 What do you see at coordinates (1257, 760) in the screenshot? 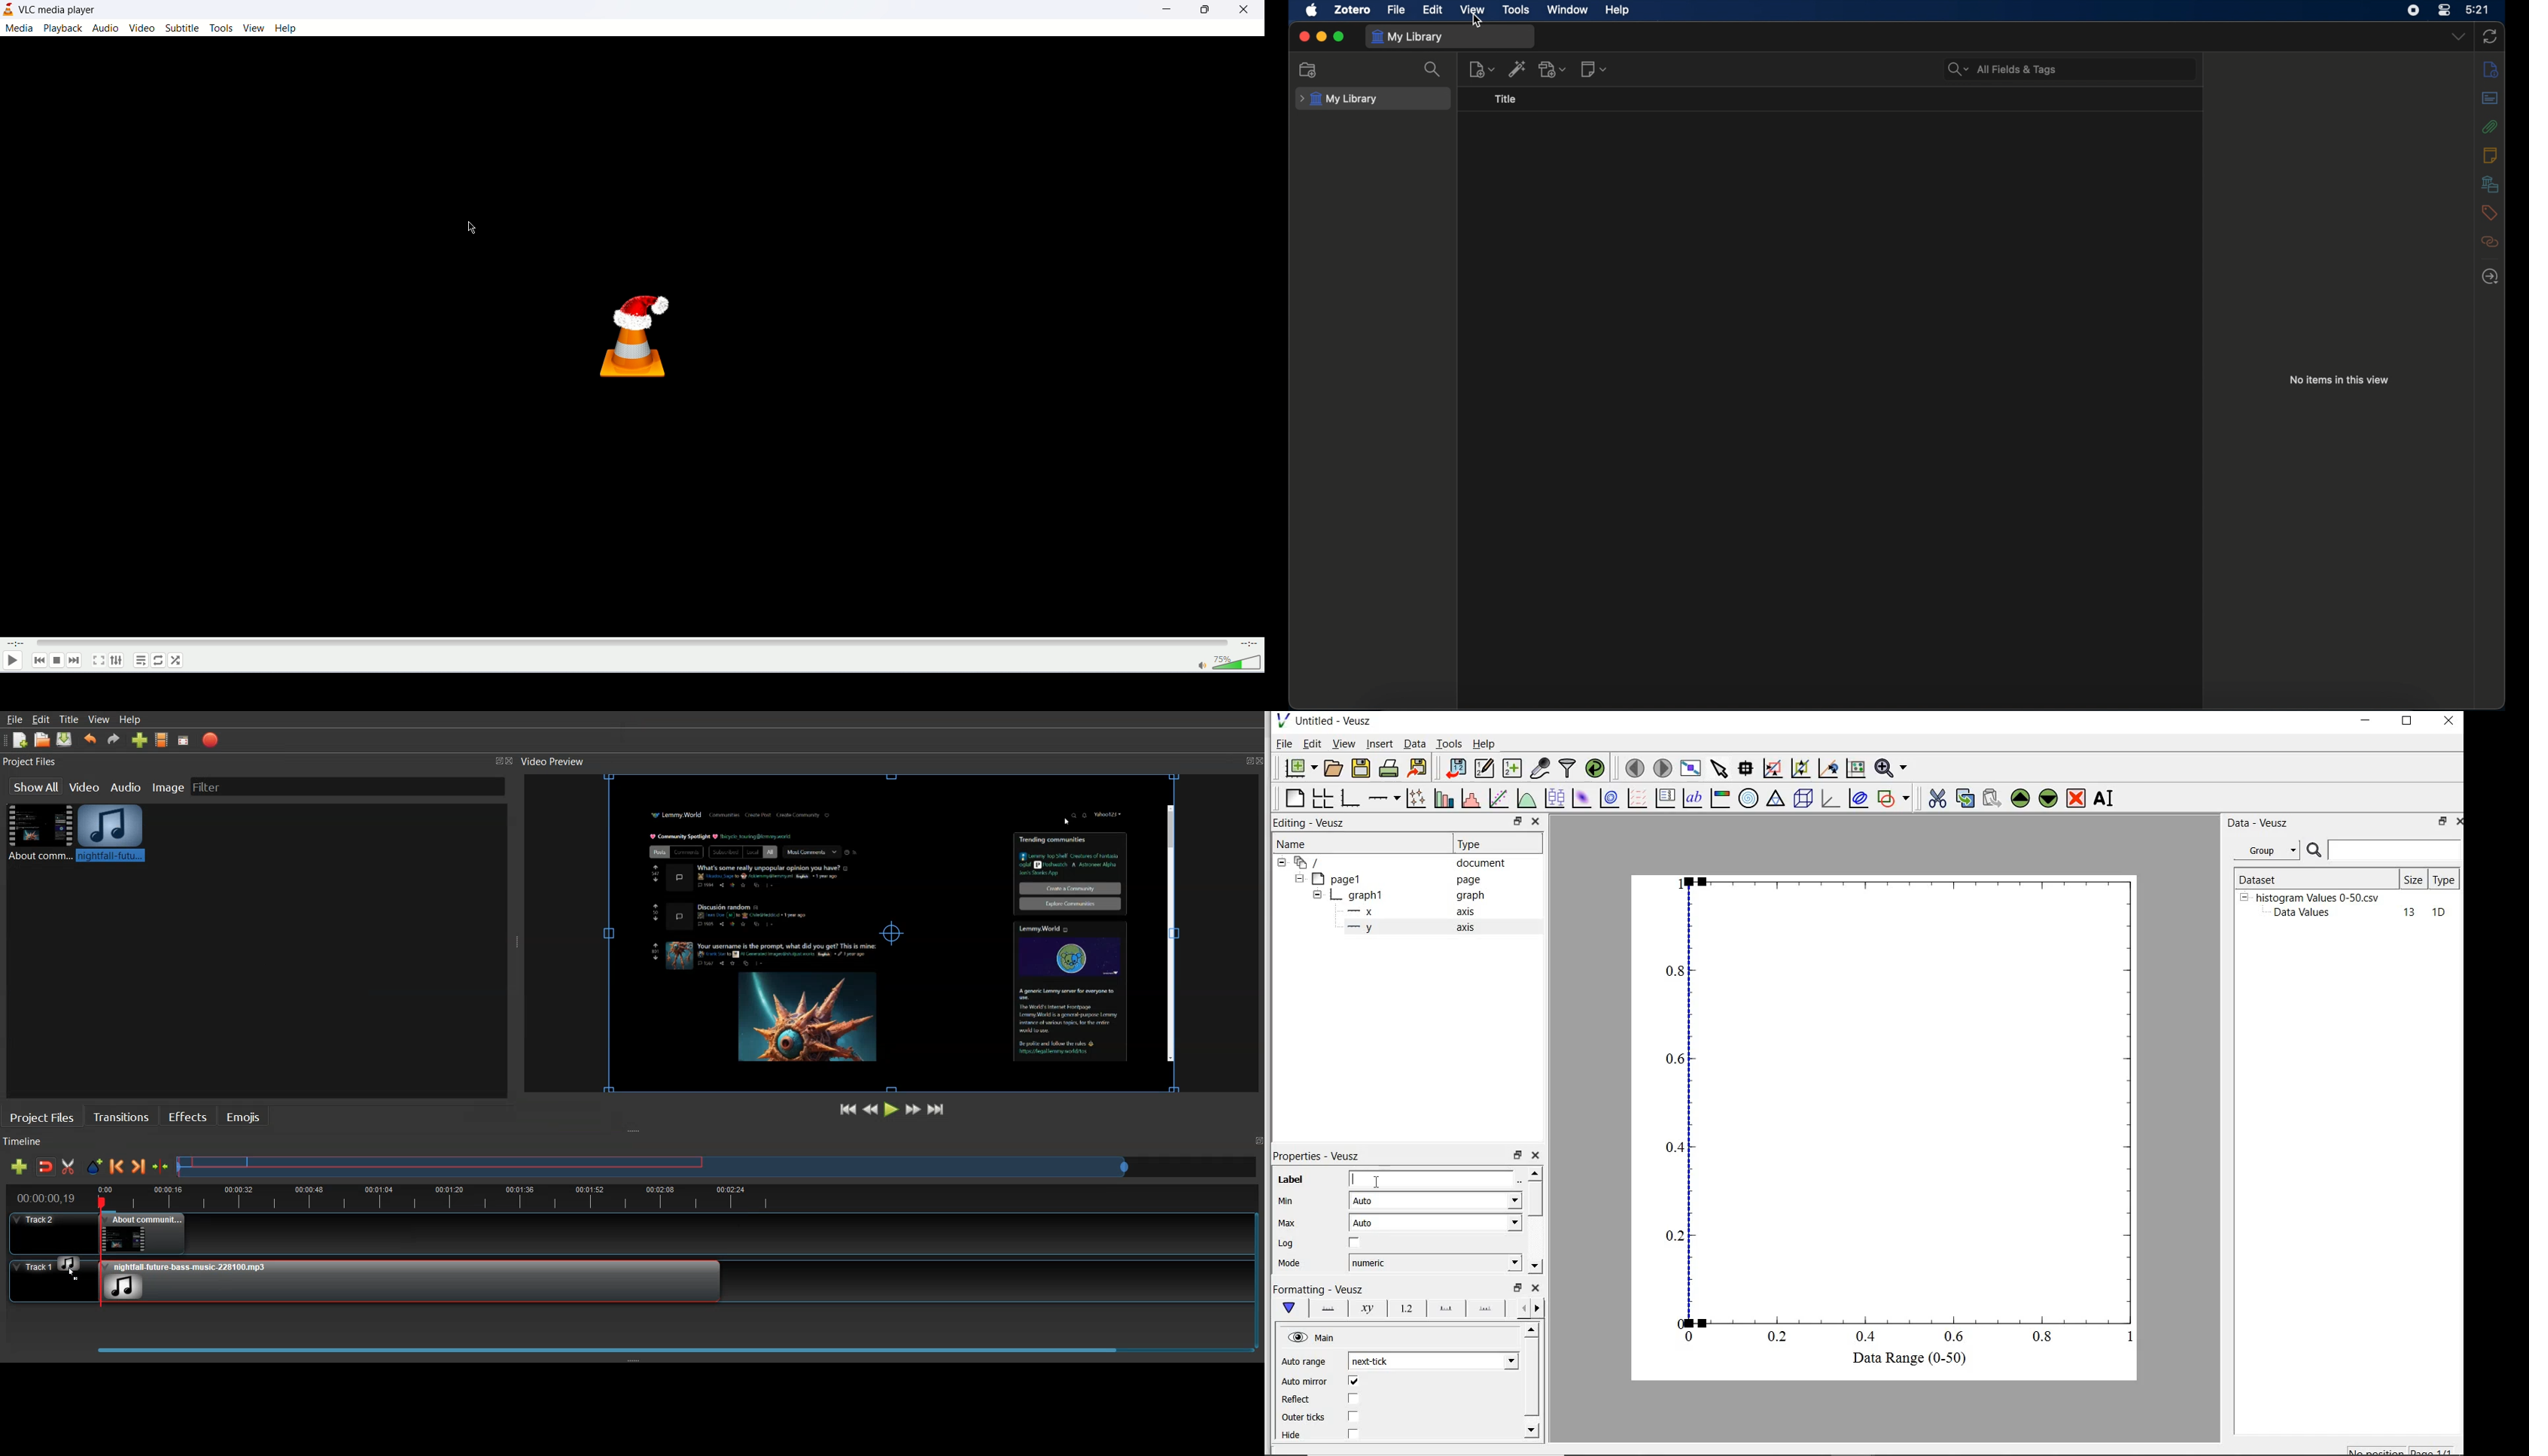
I see `Close` at bounding box center [1257, 760].